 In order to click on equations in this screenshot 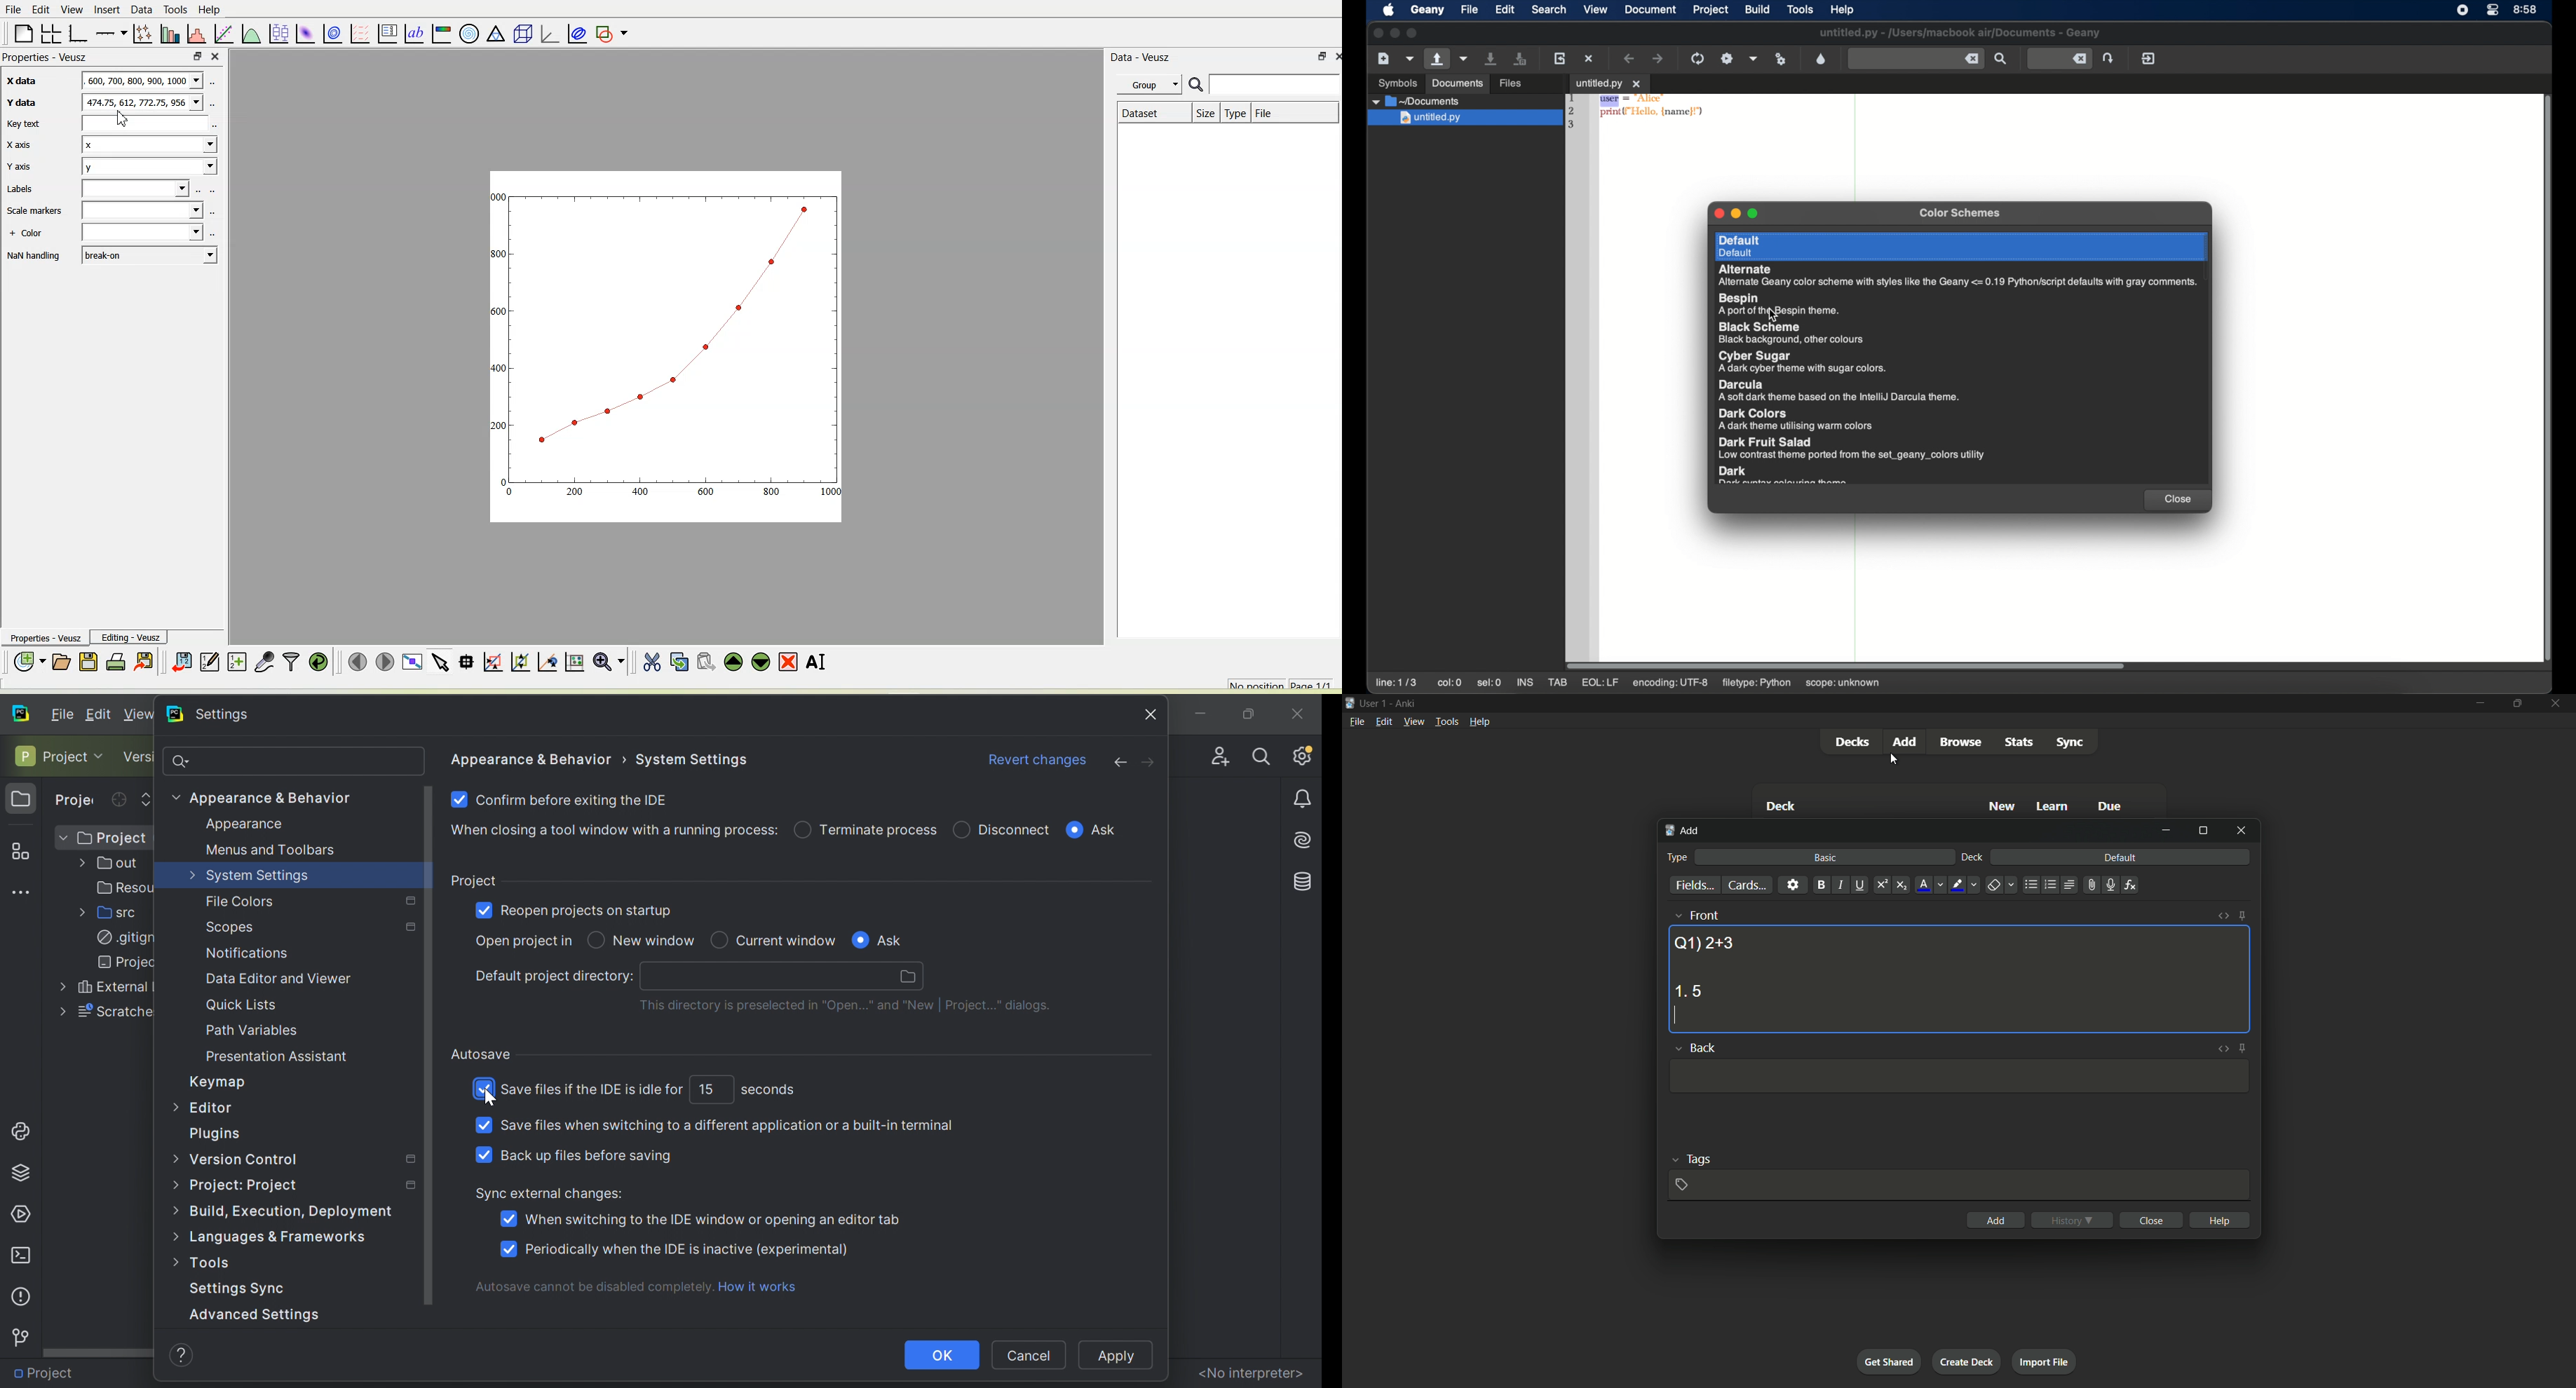, I will do `click(2130, 885)`.